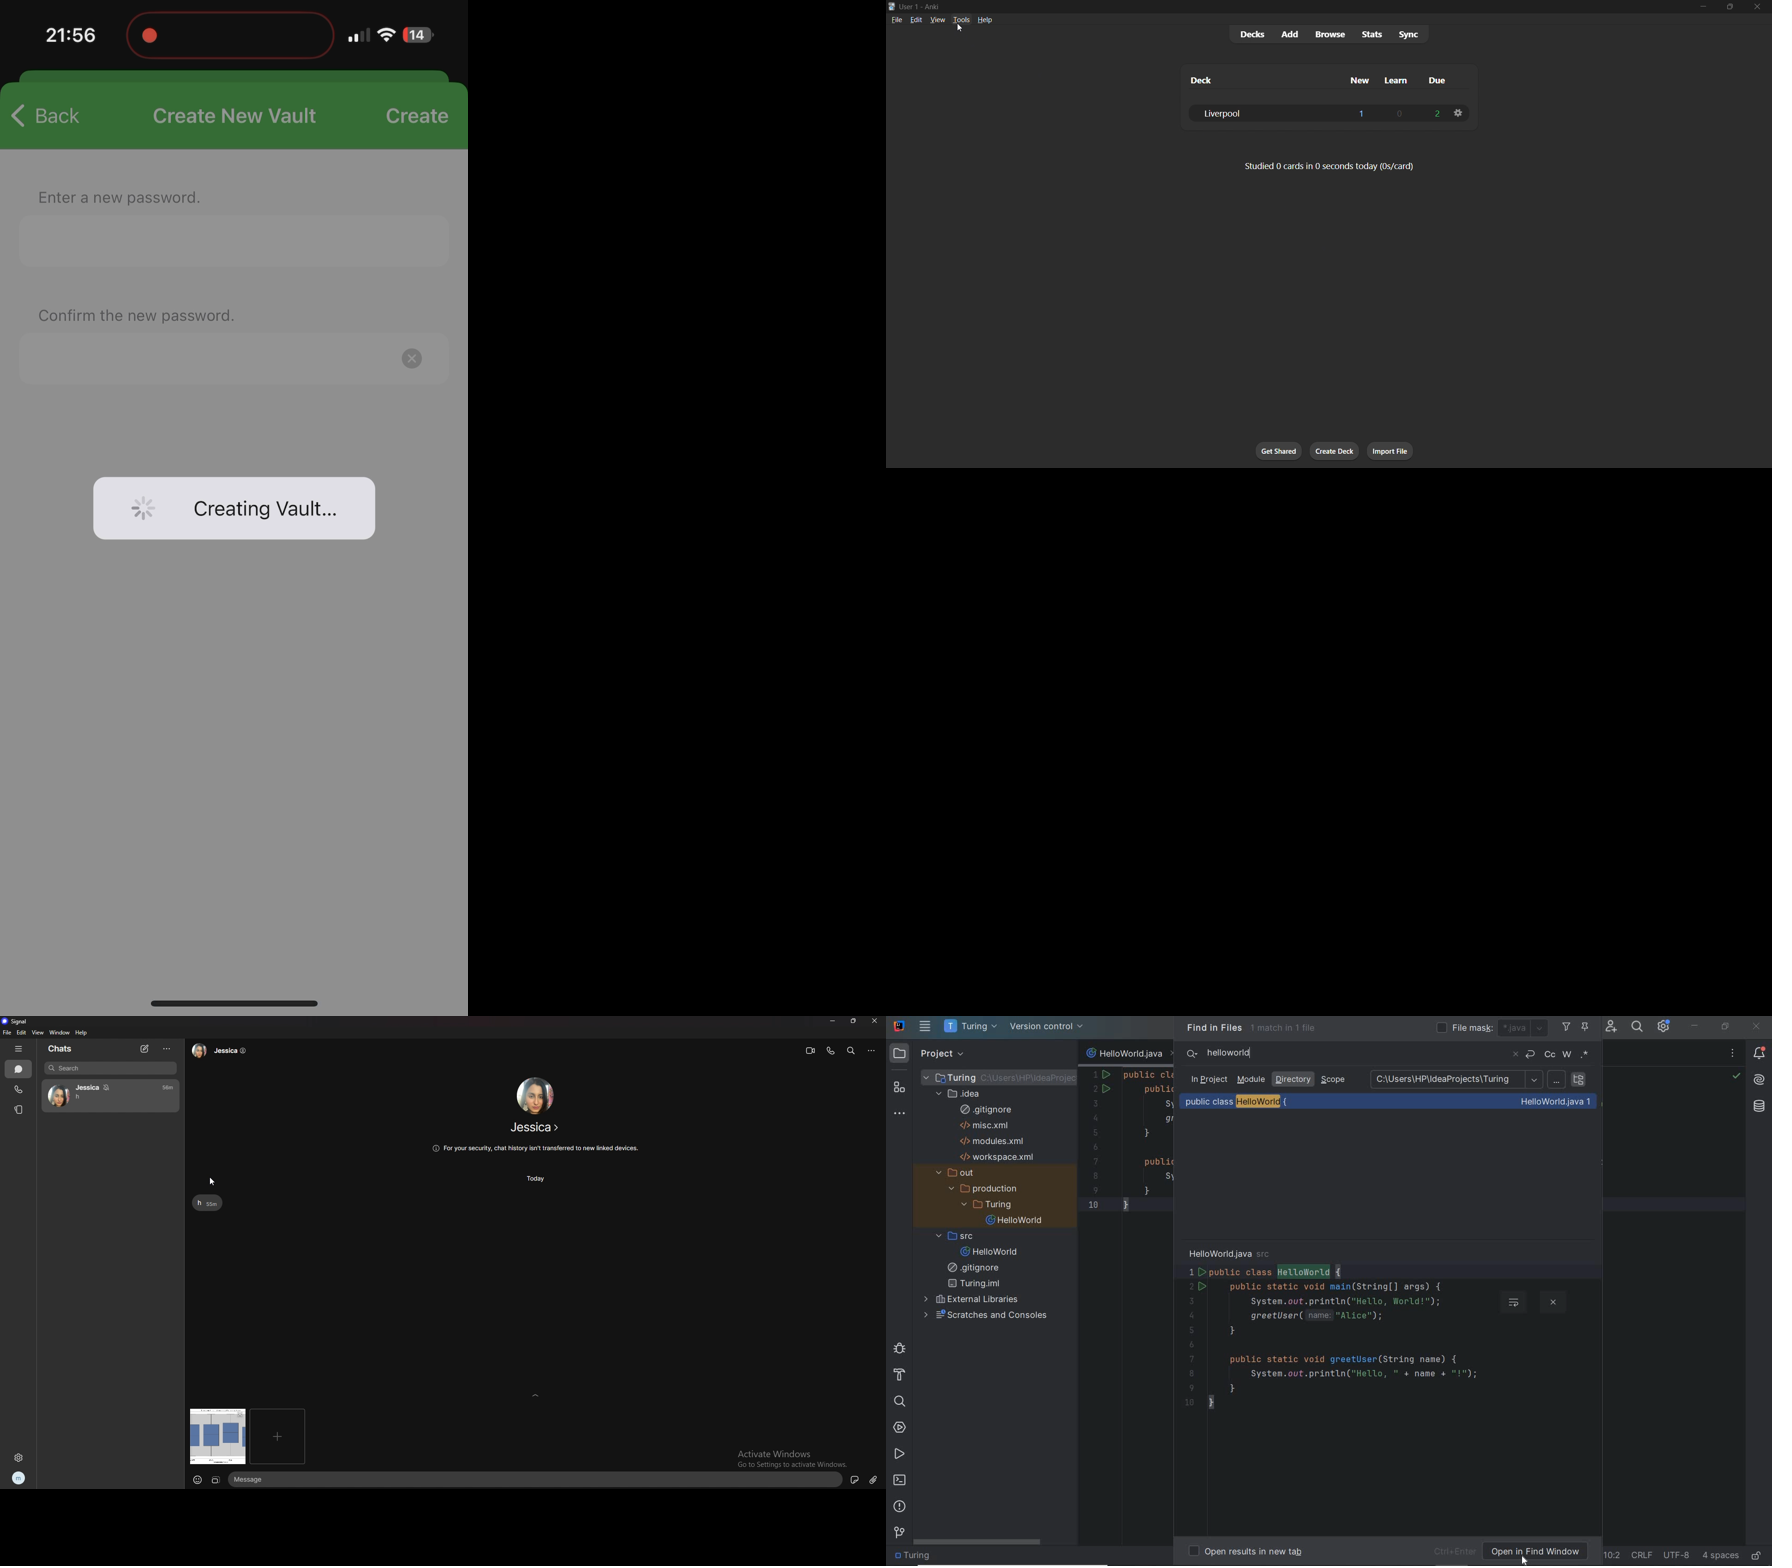 This screenshot has height=1568, width=1792. What do you see at coordinates (1465, 1027) in the screenshot?
I see `file mask` at bounding box center [1465, 1027].